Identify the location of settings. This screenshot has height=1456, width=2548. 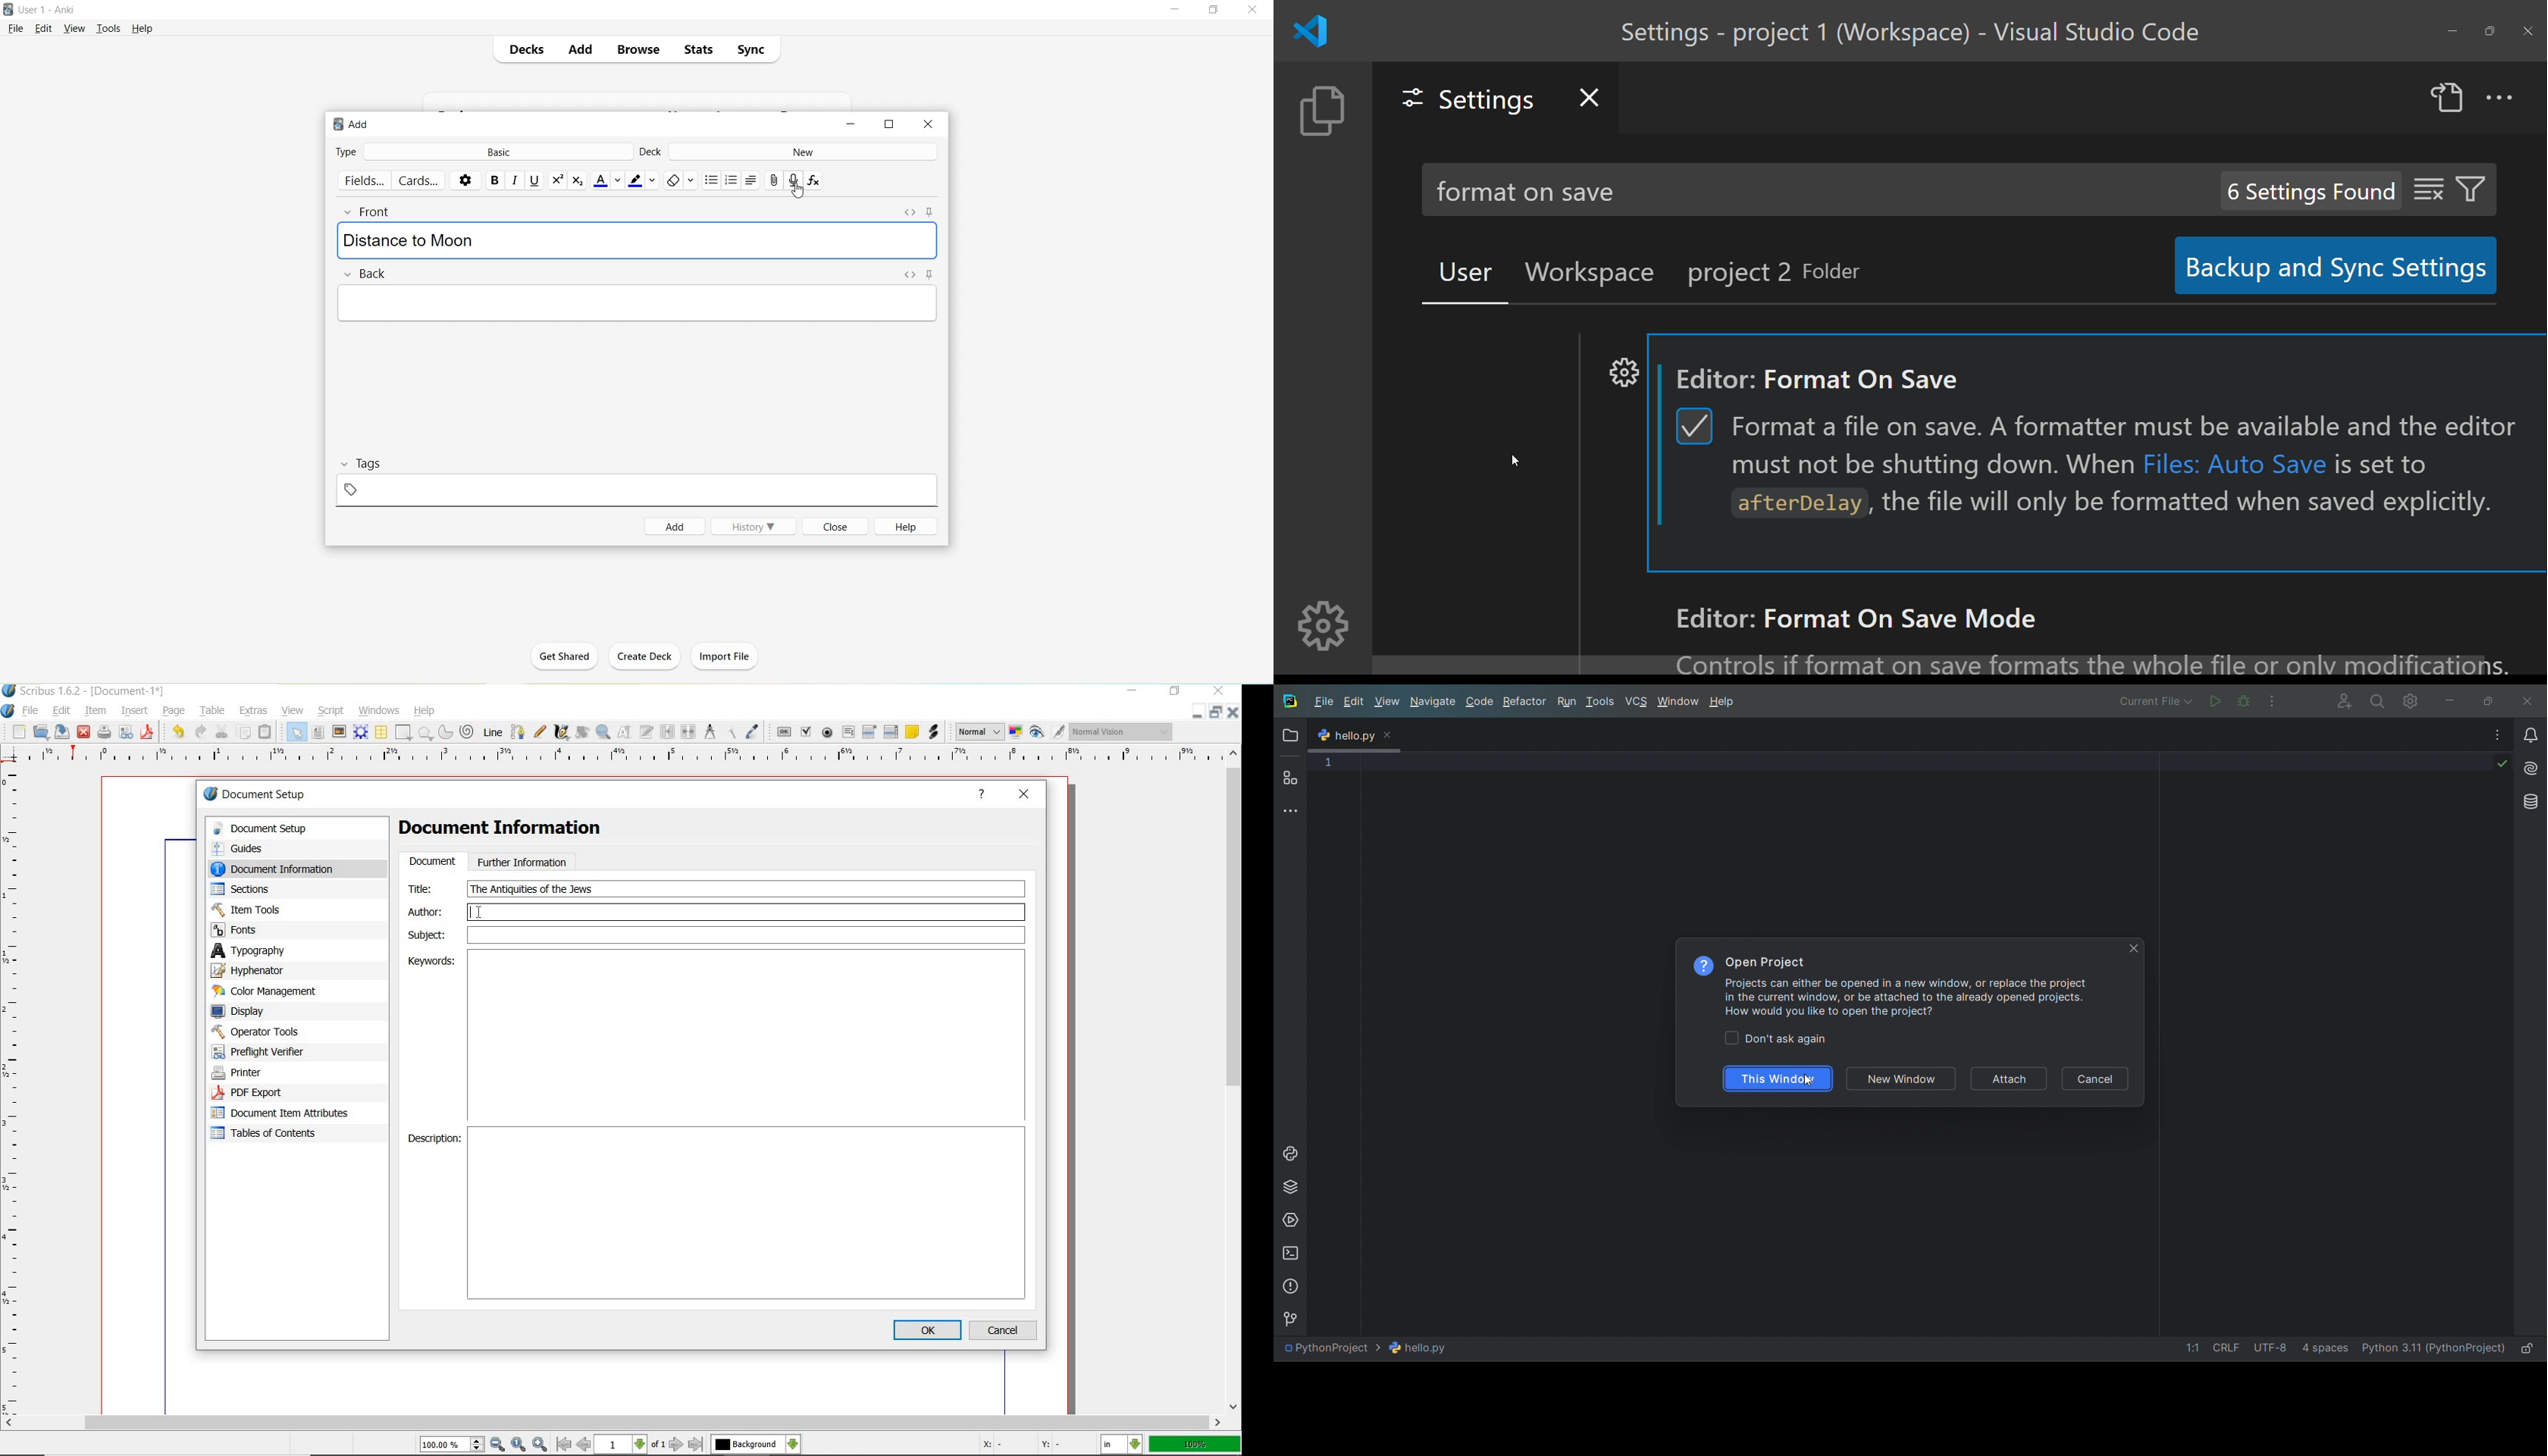
(1624, 370).